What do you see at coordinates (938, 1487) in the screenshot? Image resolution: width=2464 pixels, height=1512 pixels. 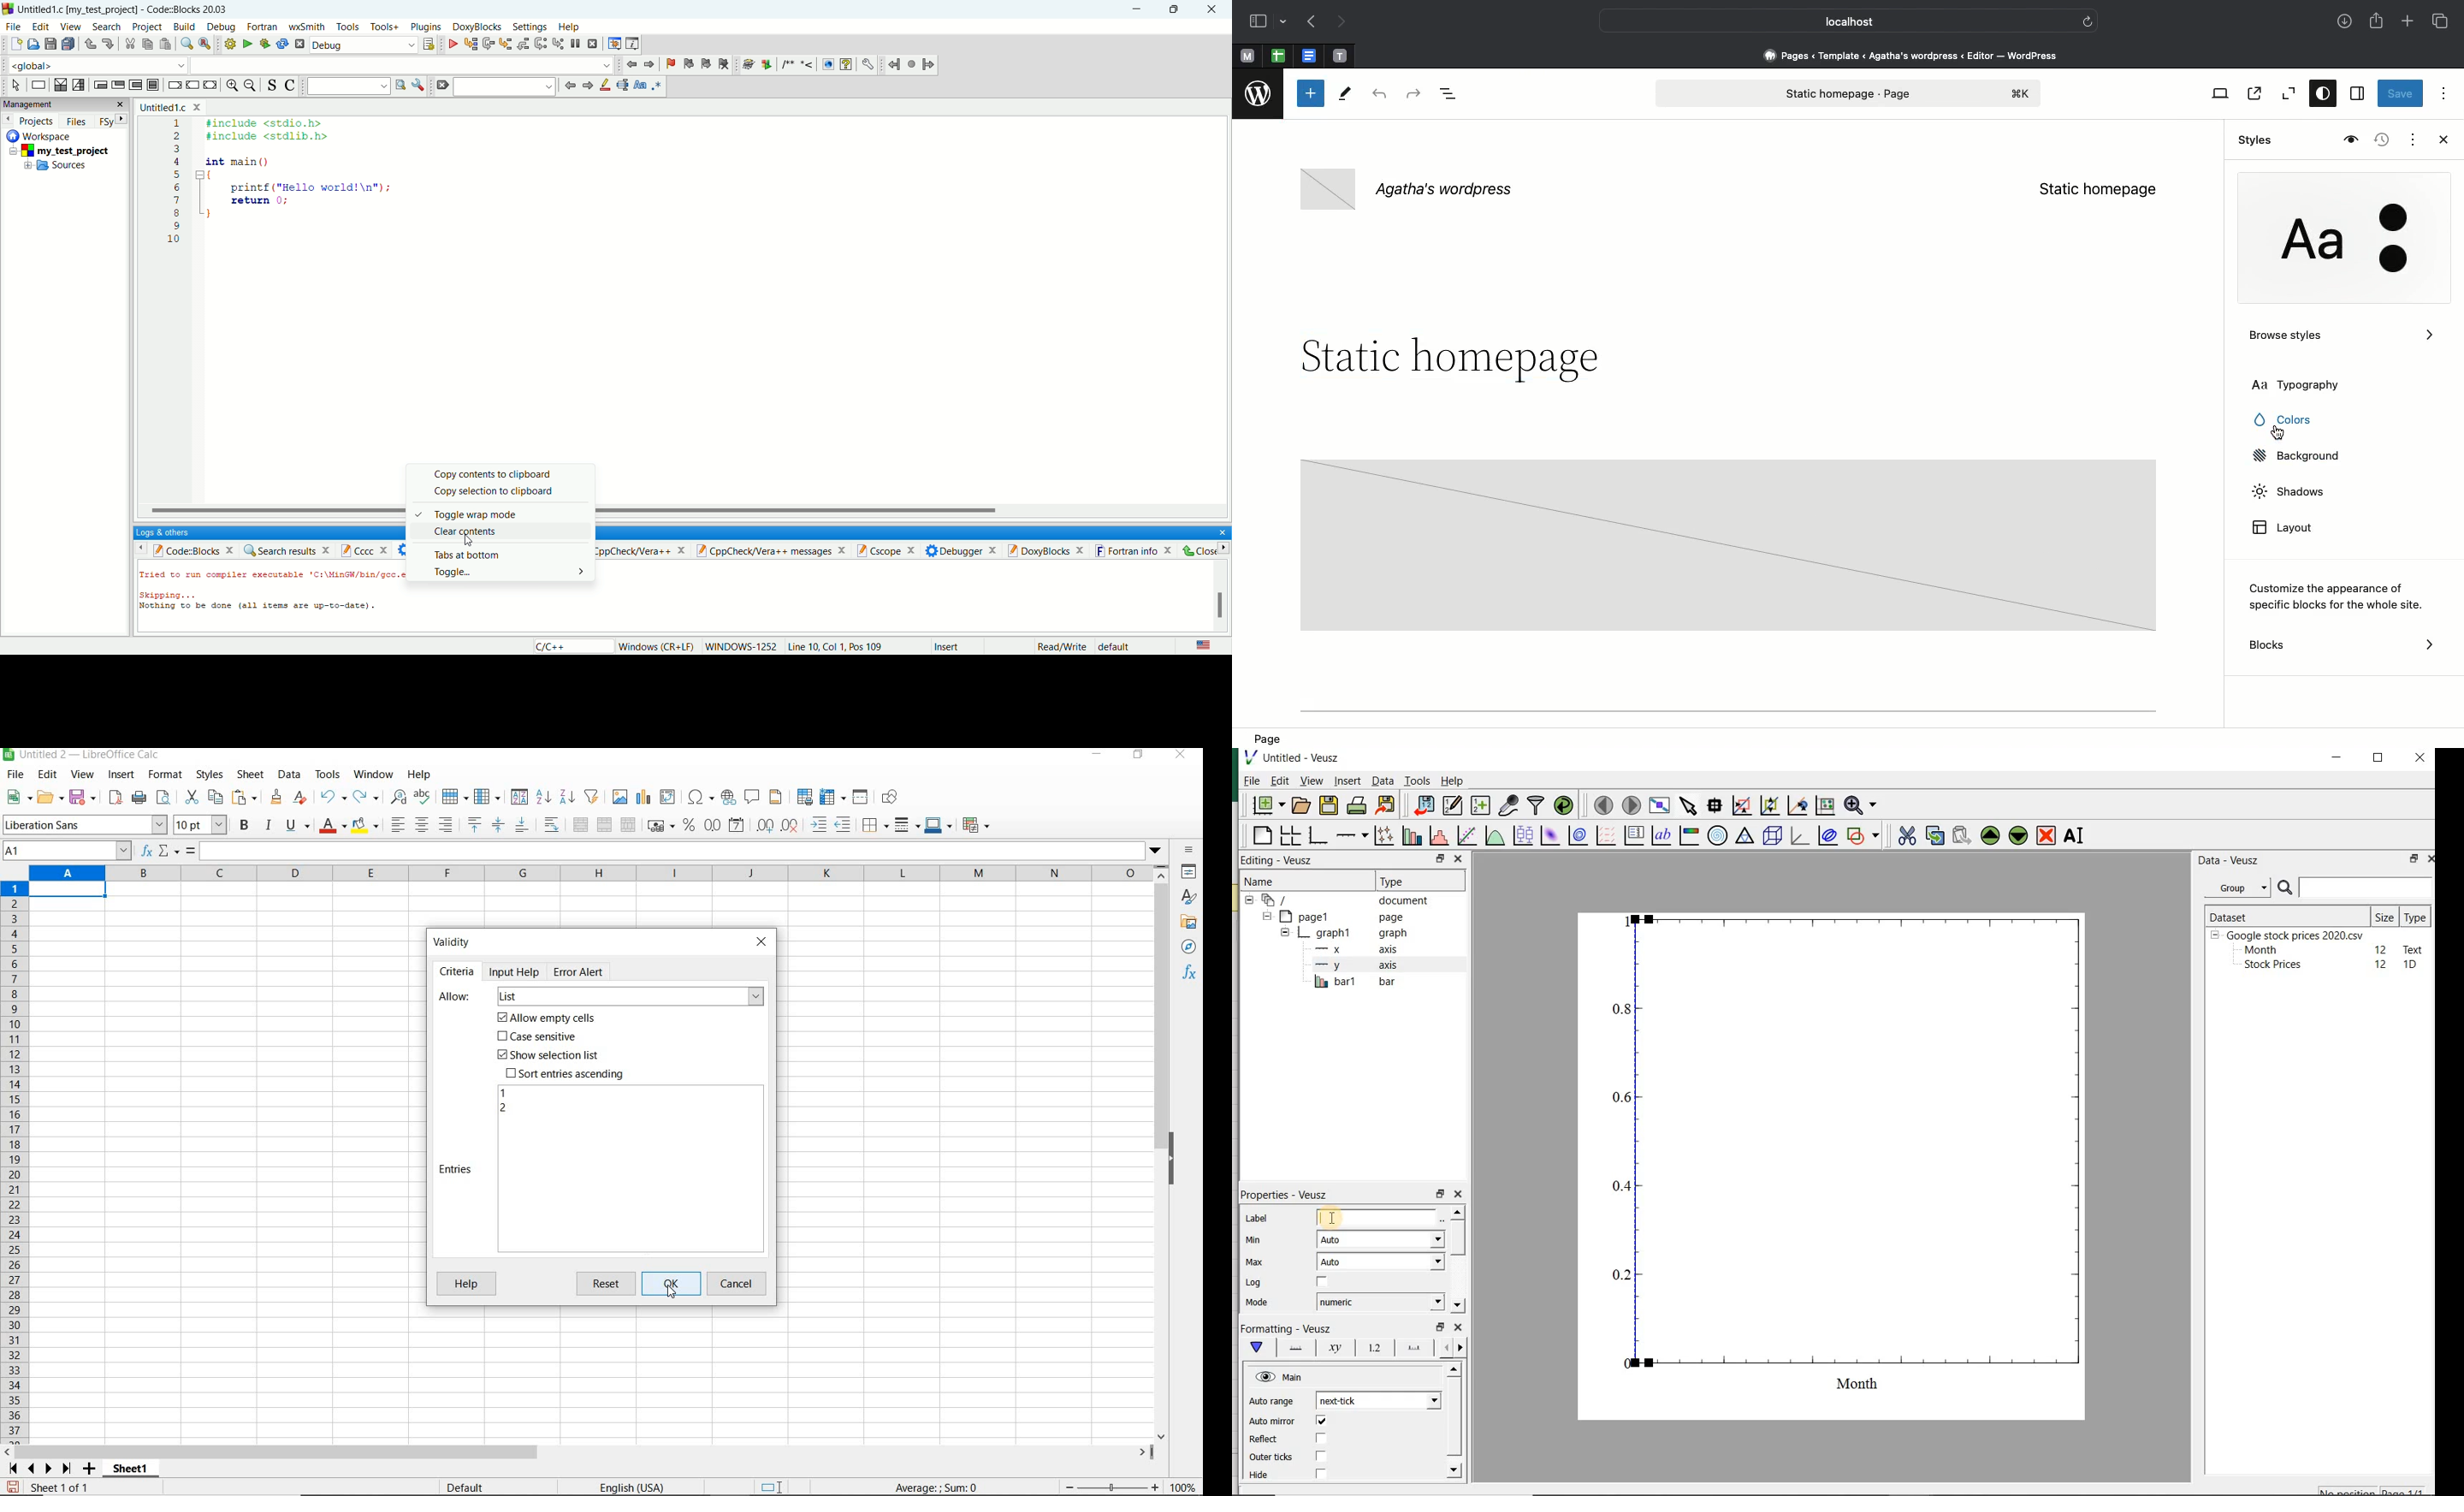 I see `formula` at bounding box center [938, 1487].